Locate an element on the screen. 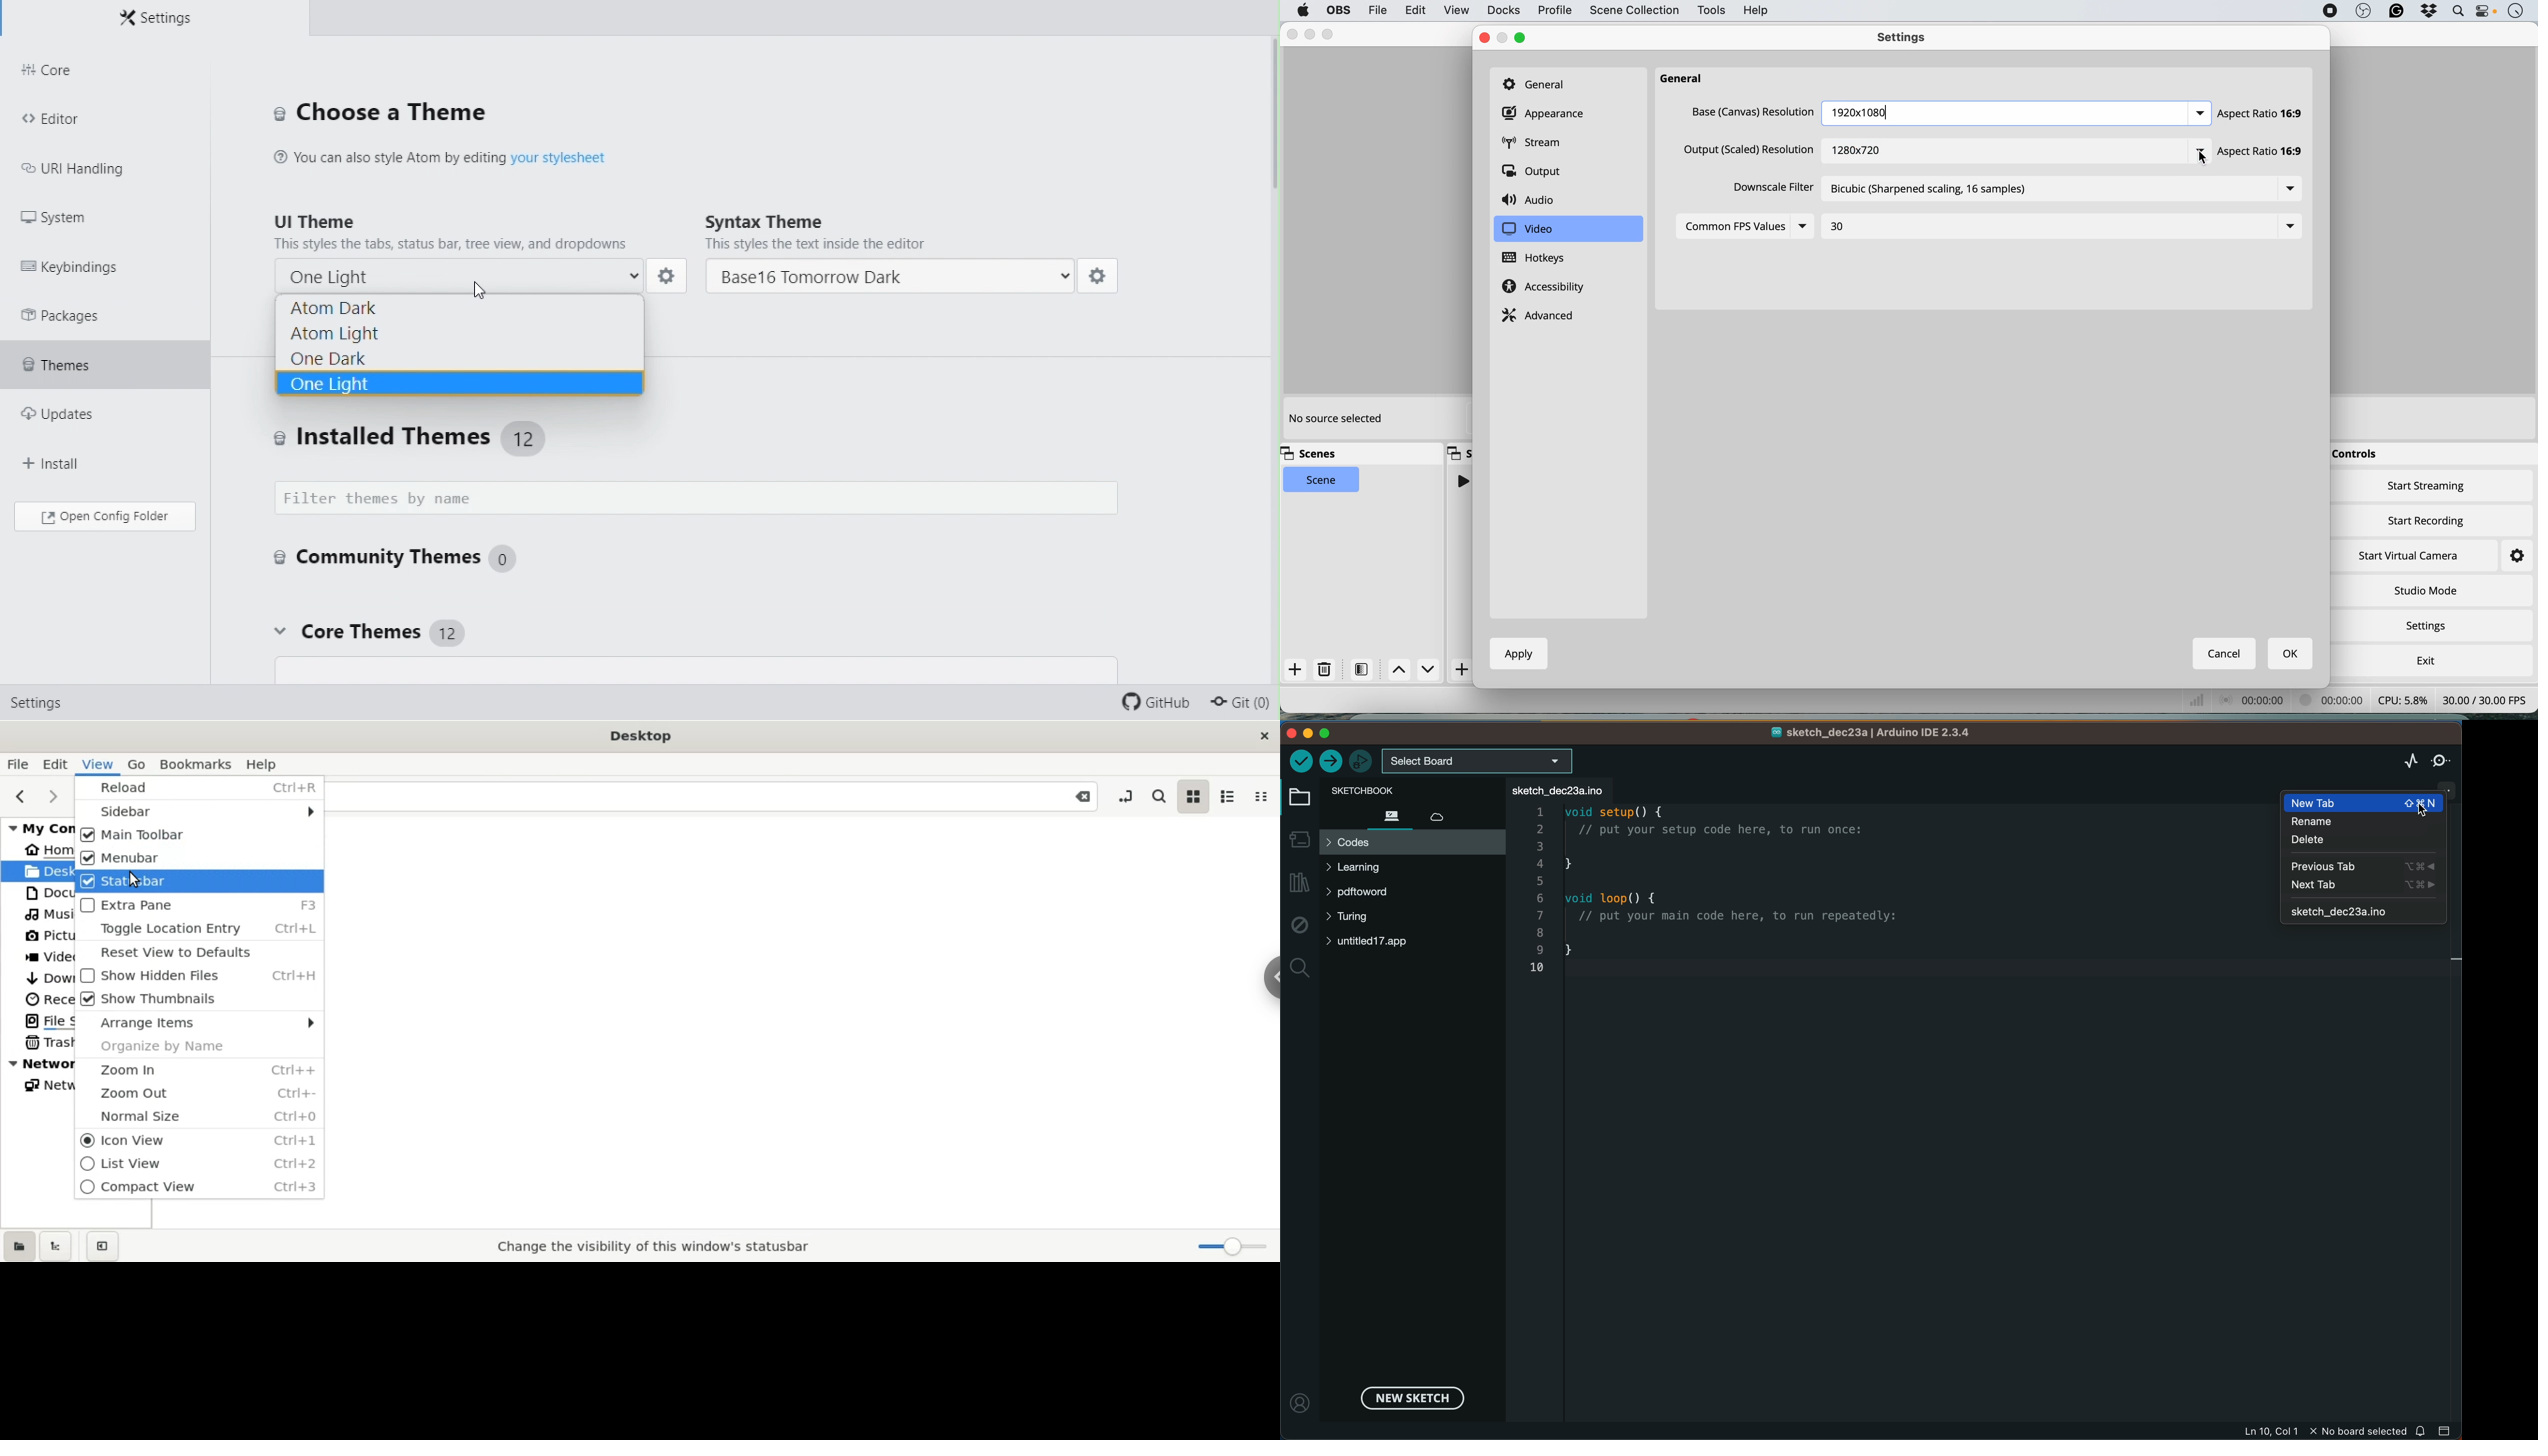 This screenshot has height=1456, width=2548. view is located at coordinates (1457, 11).